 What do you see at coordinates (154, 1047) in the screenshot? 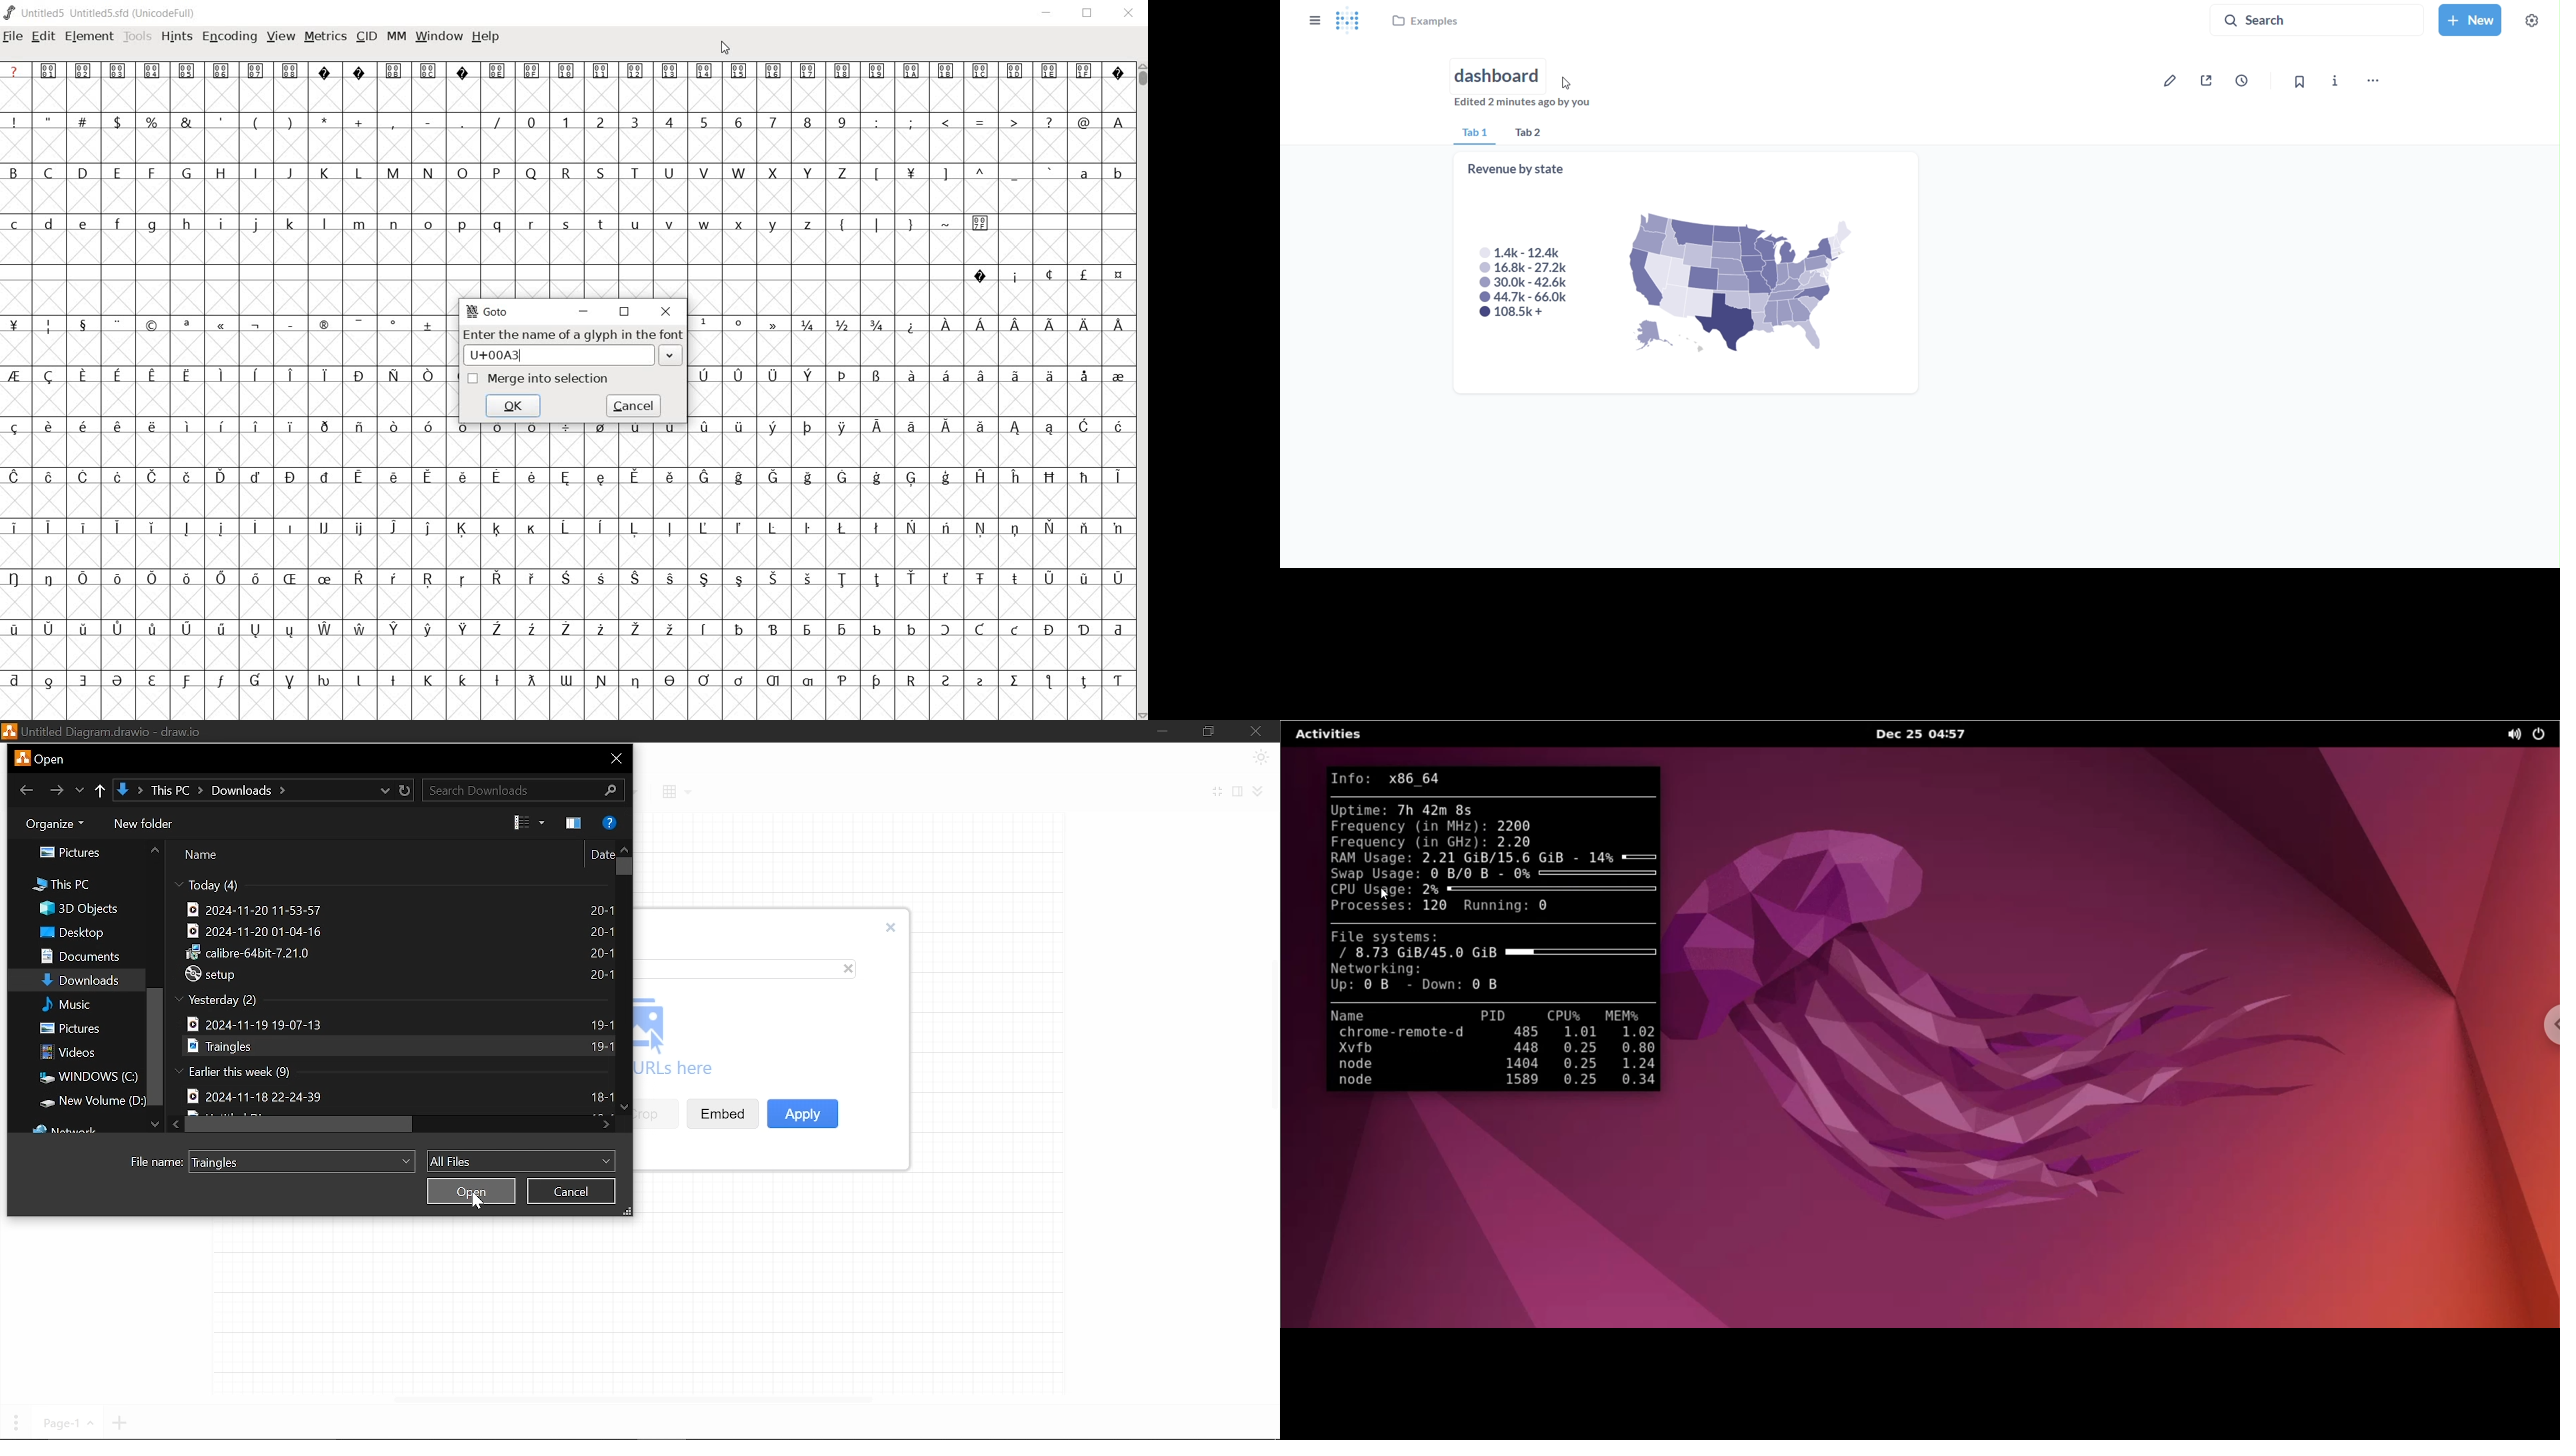
I see `Vertical scrollbar in all files` at bounding box center [154, 1047].